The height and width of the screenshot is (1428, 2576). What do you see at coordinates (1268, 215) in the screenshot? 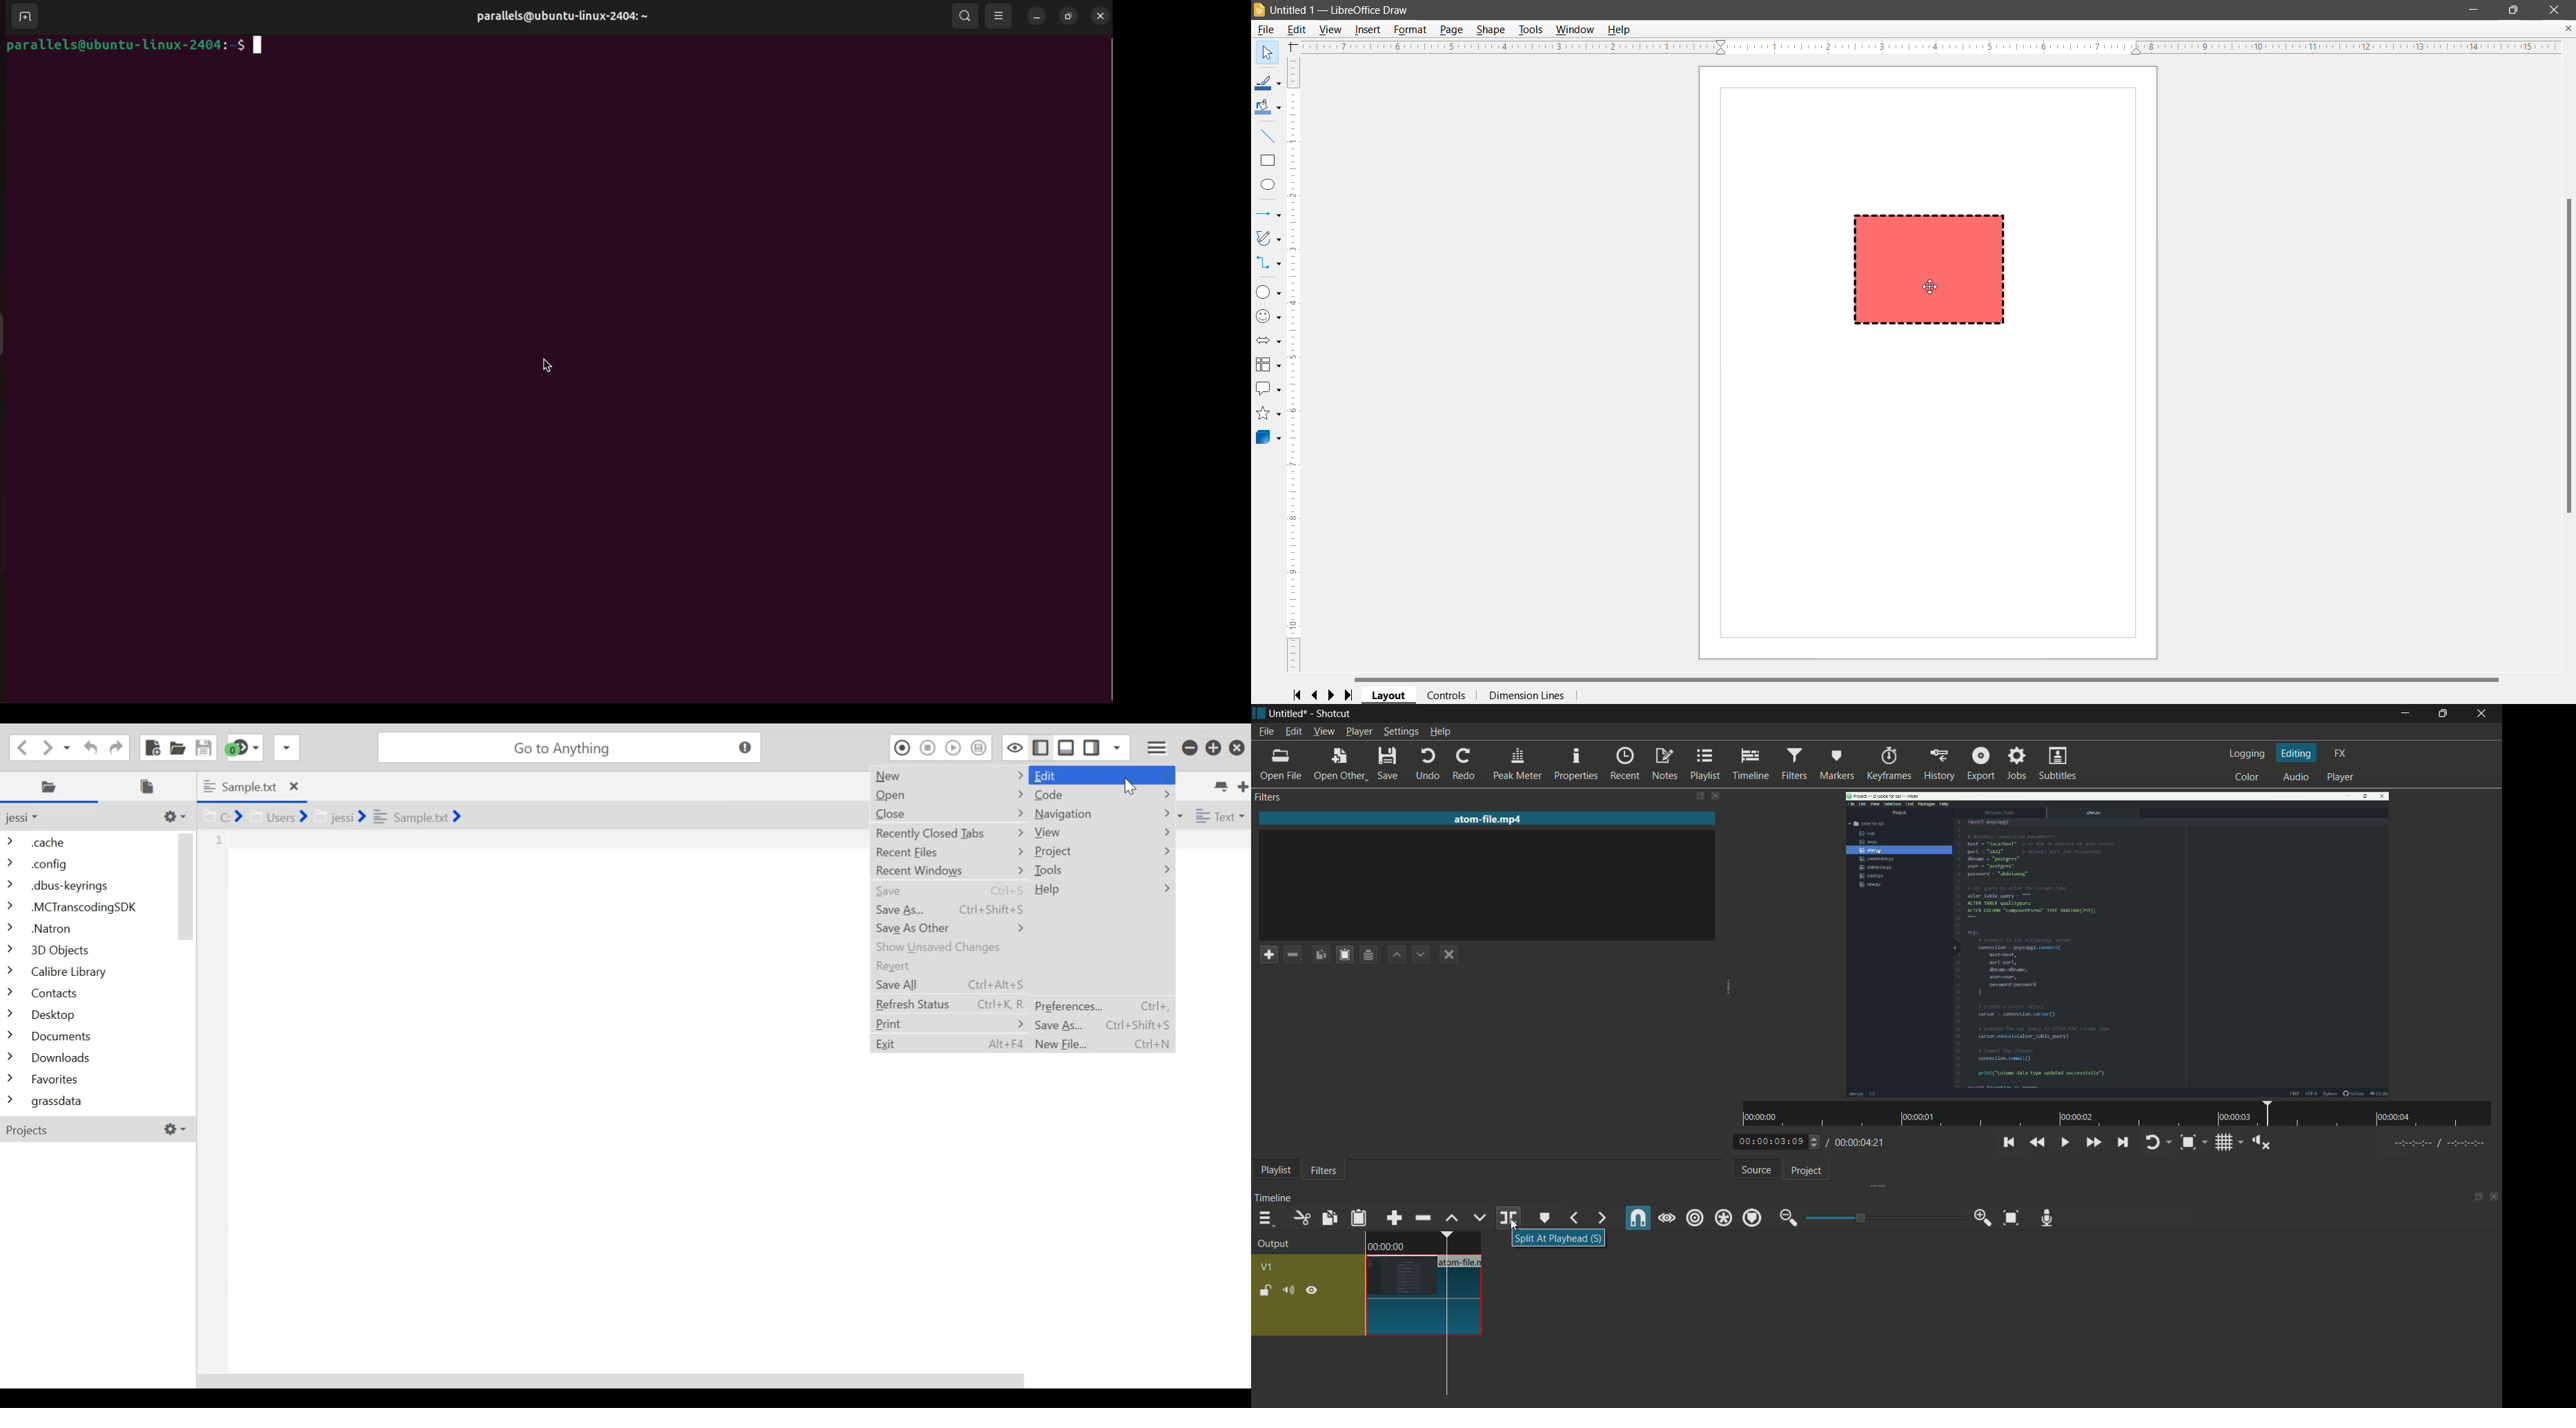
I see `Lines and Arrows` at bounding box center [1268, 215].